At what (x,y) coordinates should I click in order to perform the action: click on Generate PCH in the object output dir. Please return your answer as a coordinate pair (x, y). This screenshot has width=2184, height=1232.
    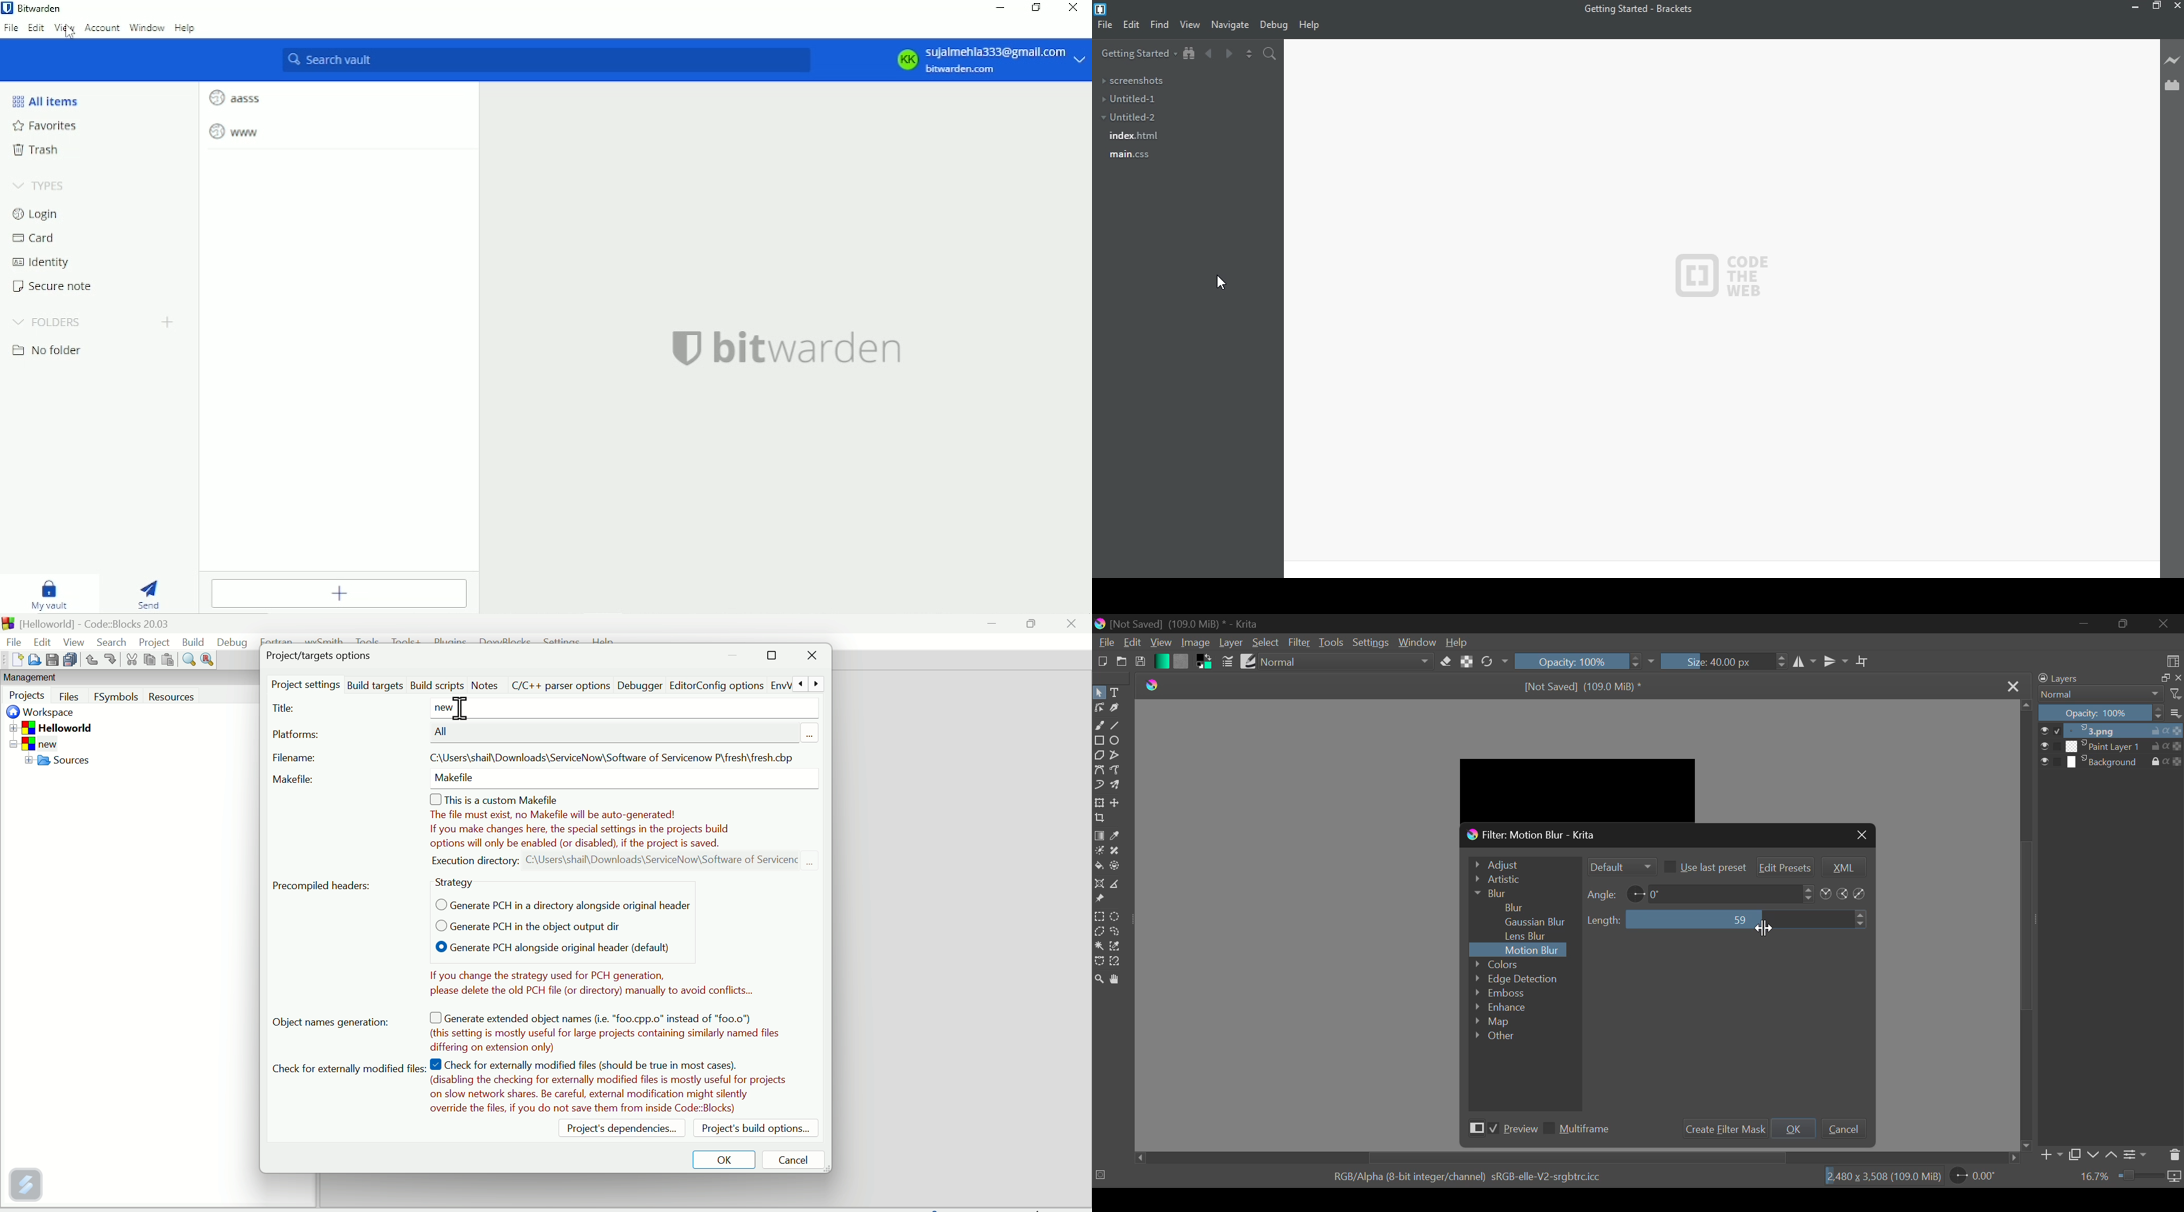
    Looking at the image, I should click on (517, 926).